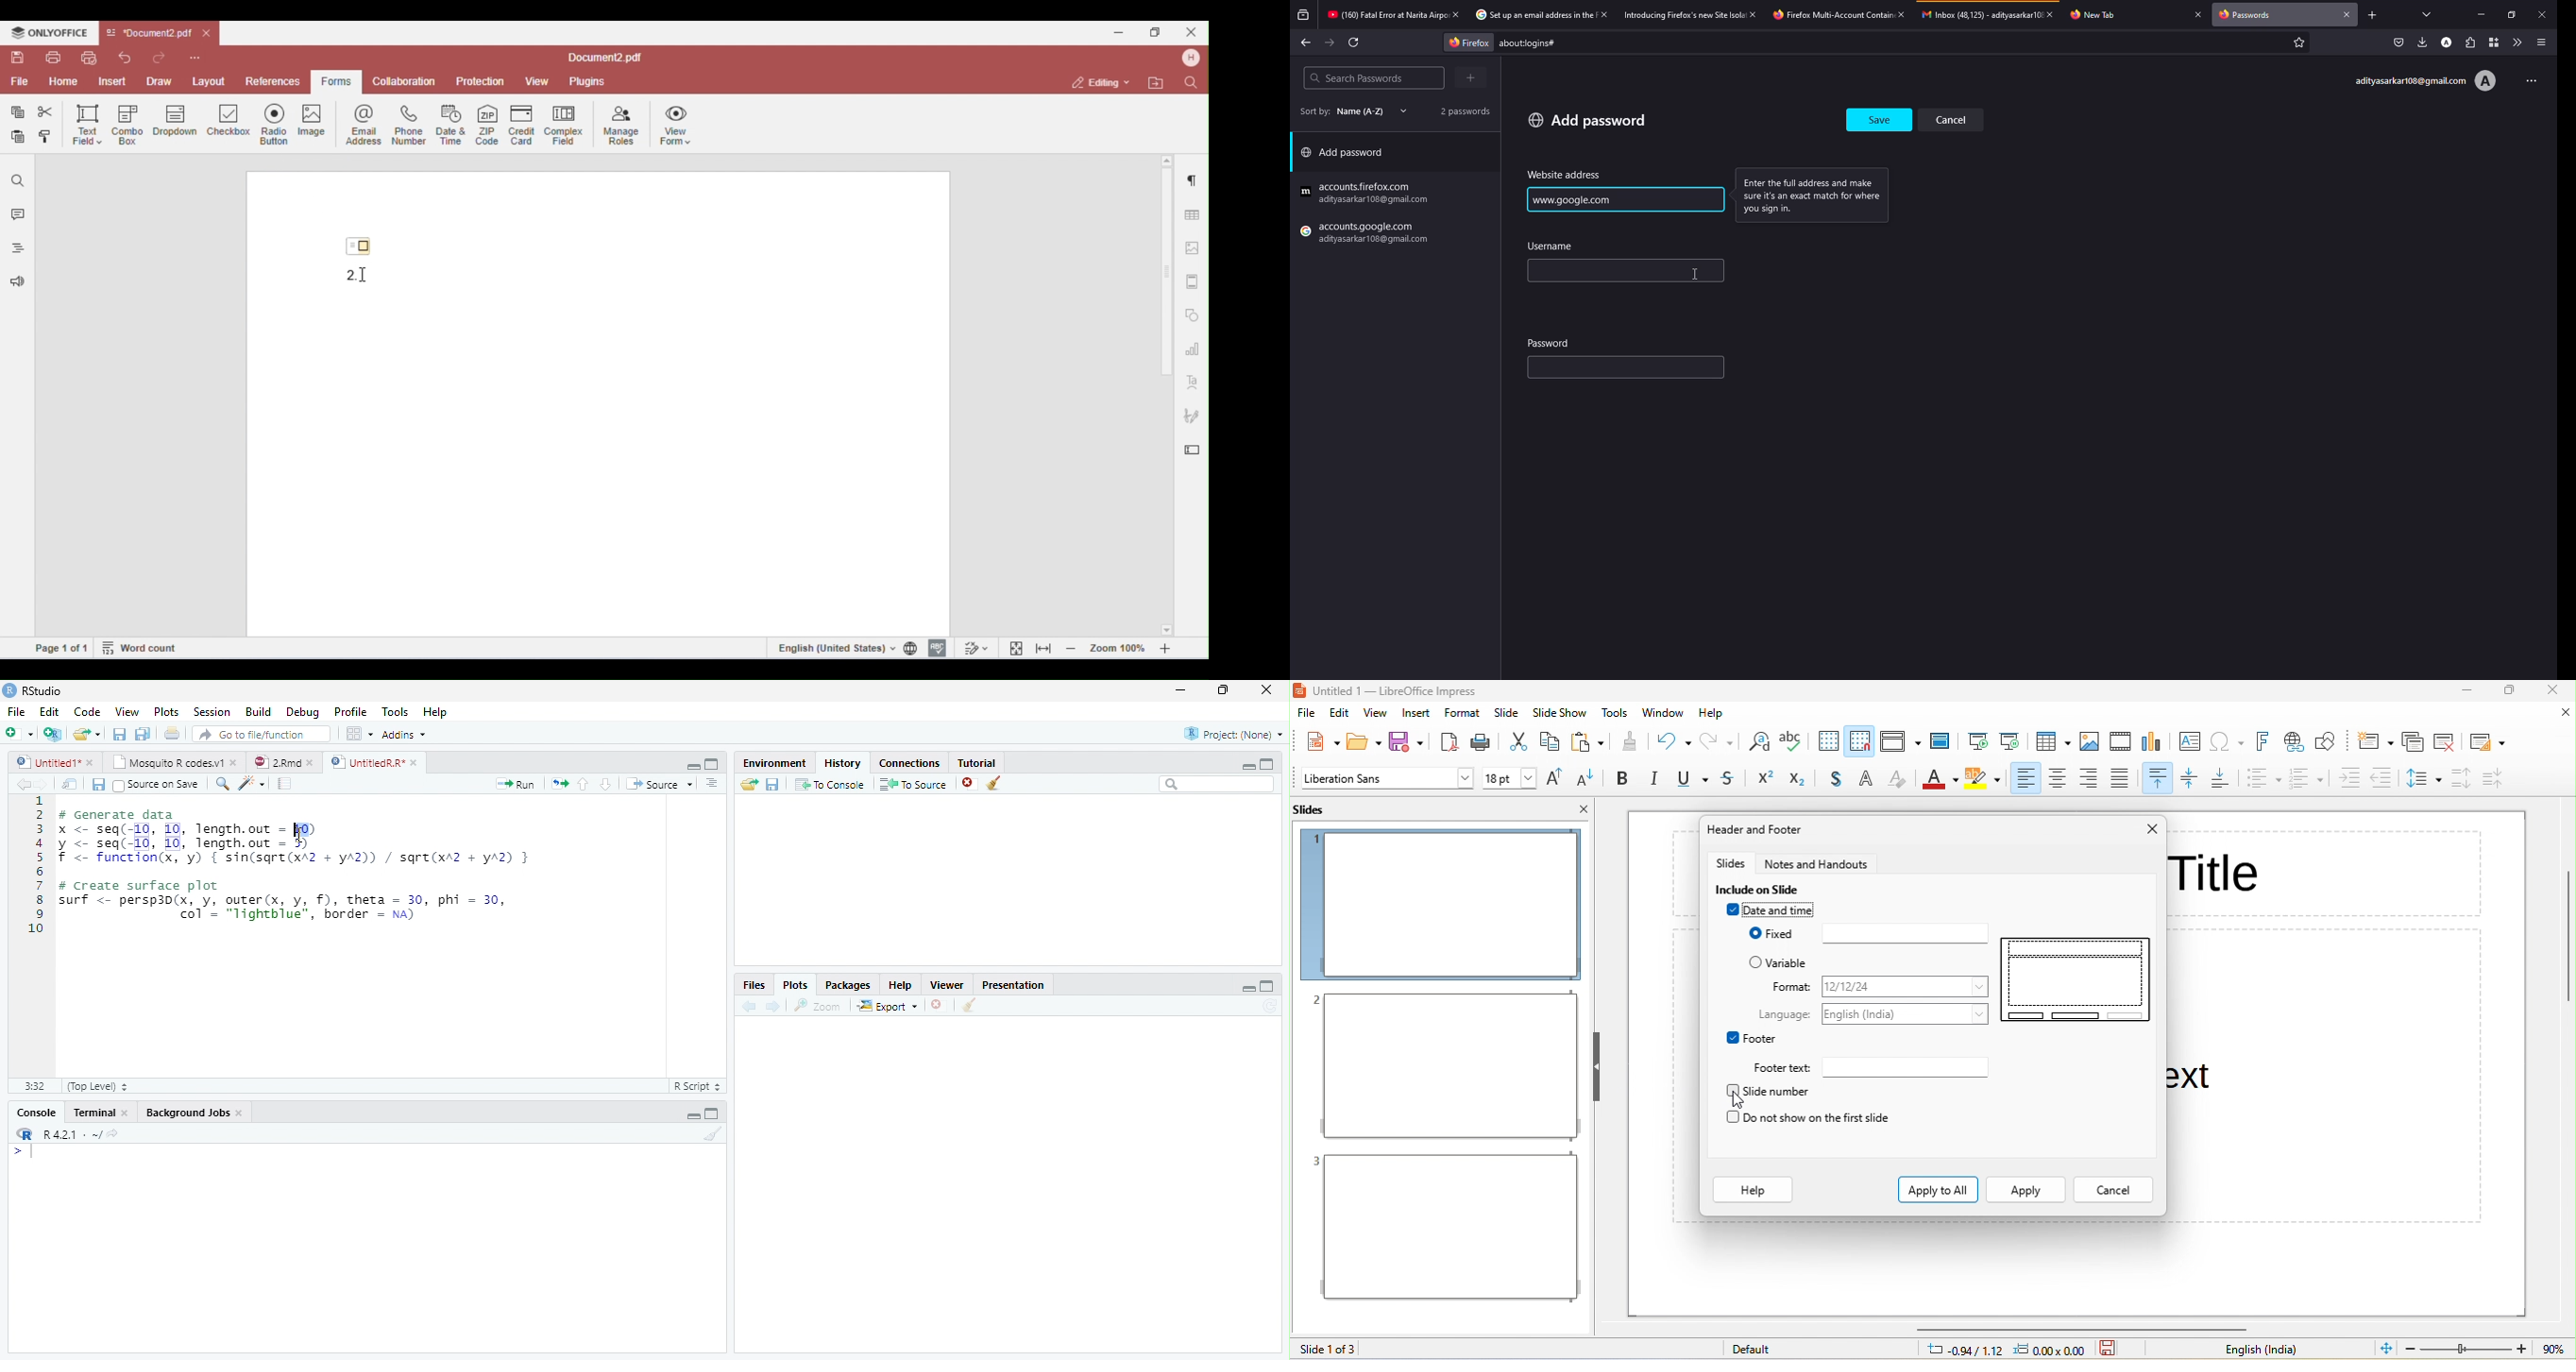 This screenshot has height=1372, width=2576. Describe the element at coordinates (691, 766) in the screenshot. I see `Minimize` at that location.